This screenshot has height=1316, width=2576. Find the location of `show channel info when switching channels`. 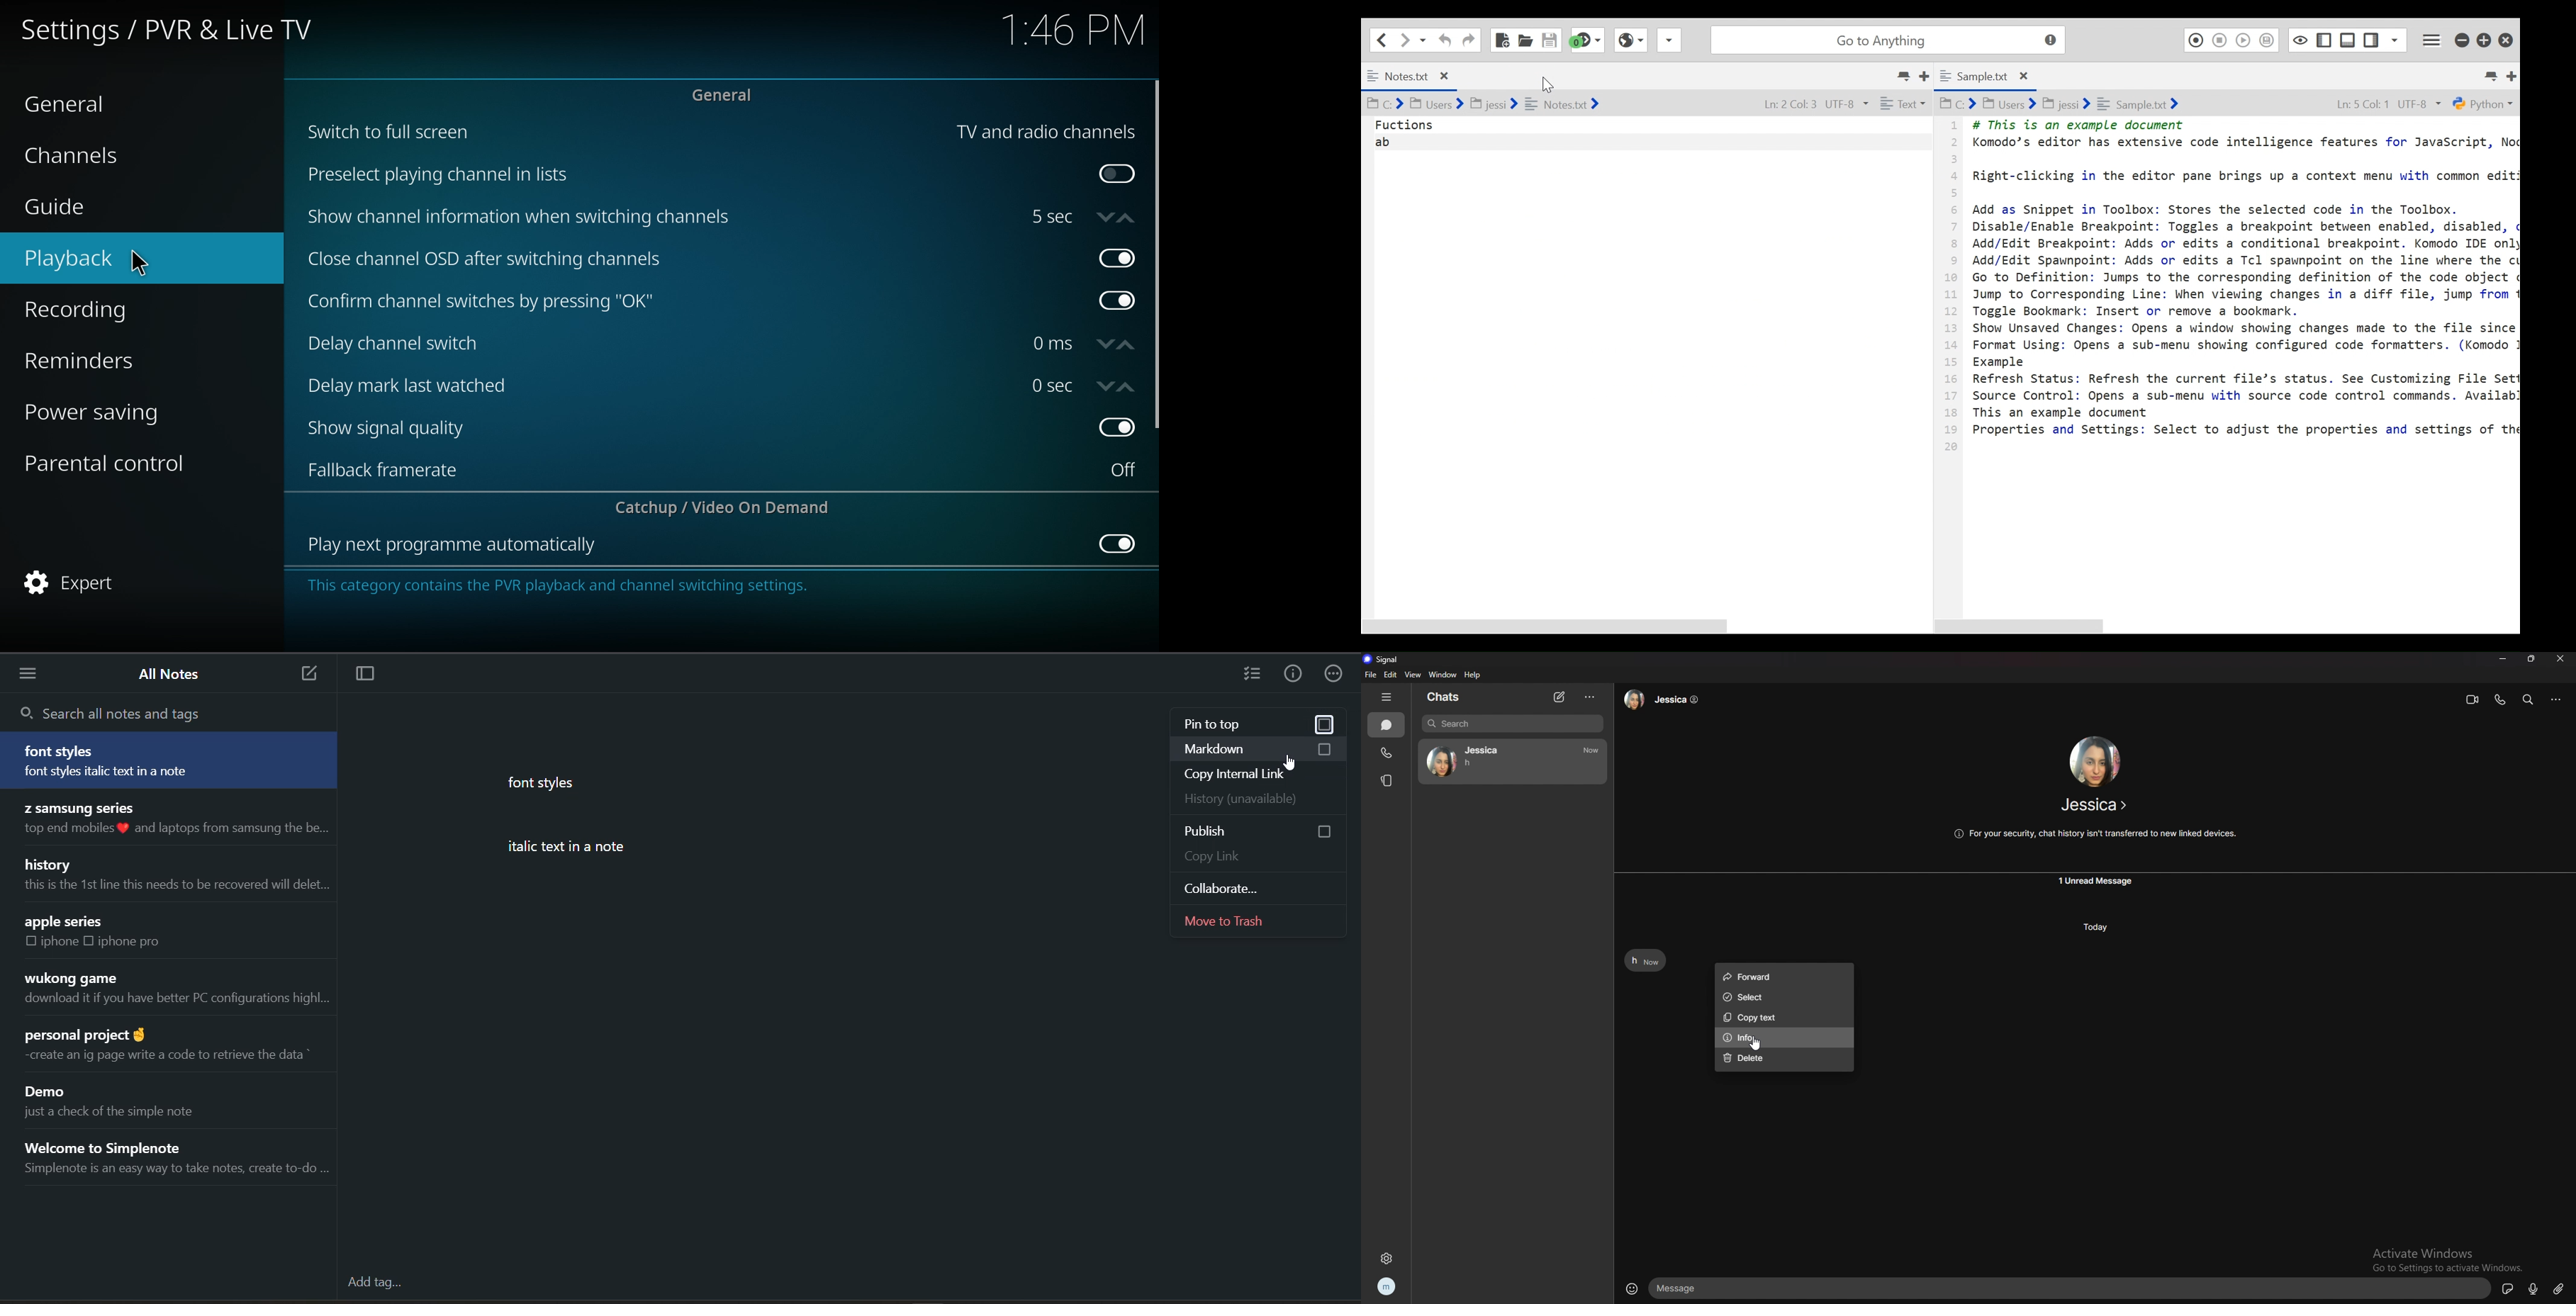

show channel info when switching channels is located at coordinates (522, 217).